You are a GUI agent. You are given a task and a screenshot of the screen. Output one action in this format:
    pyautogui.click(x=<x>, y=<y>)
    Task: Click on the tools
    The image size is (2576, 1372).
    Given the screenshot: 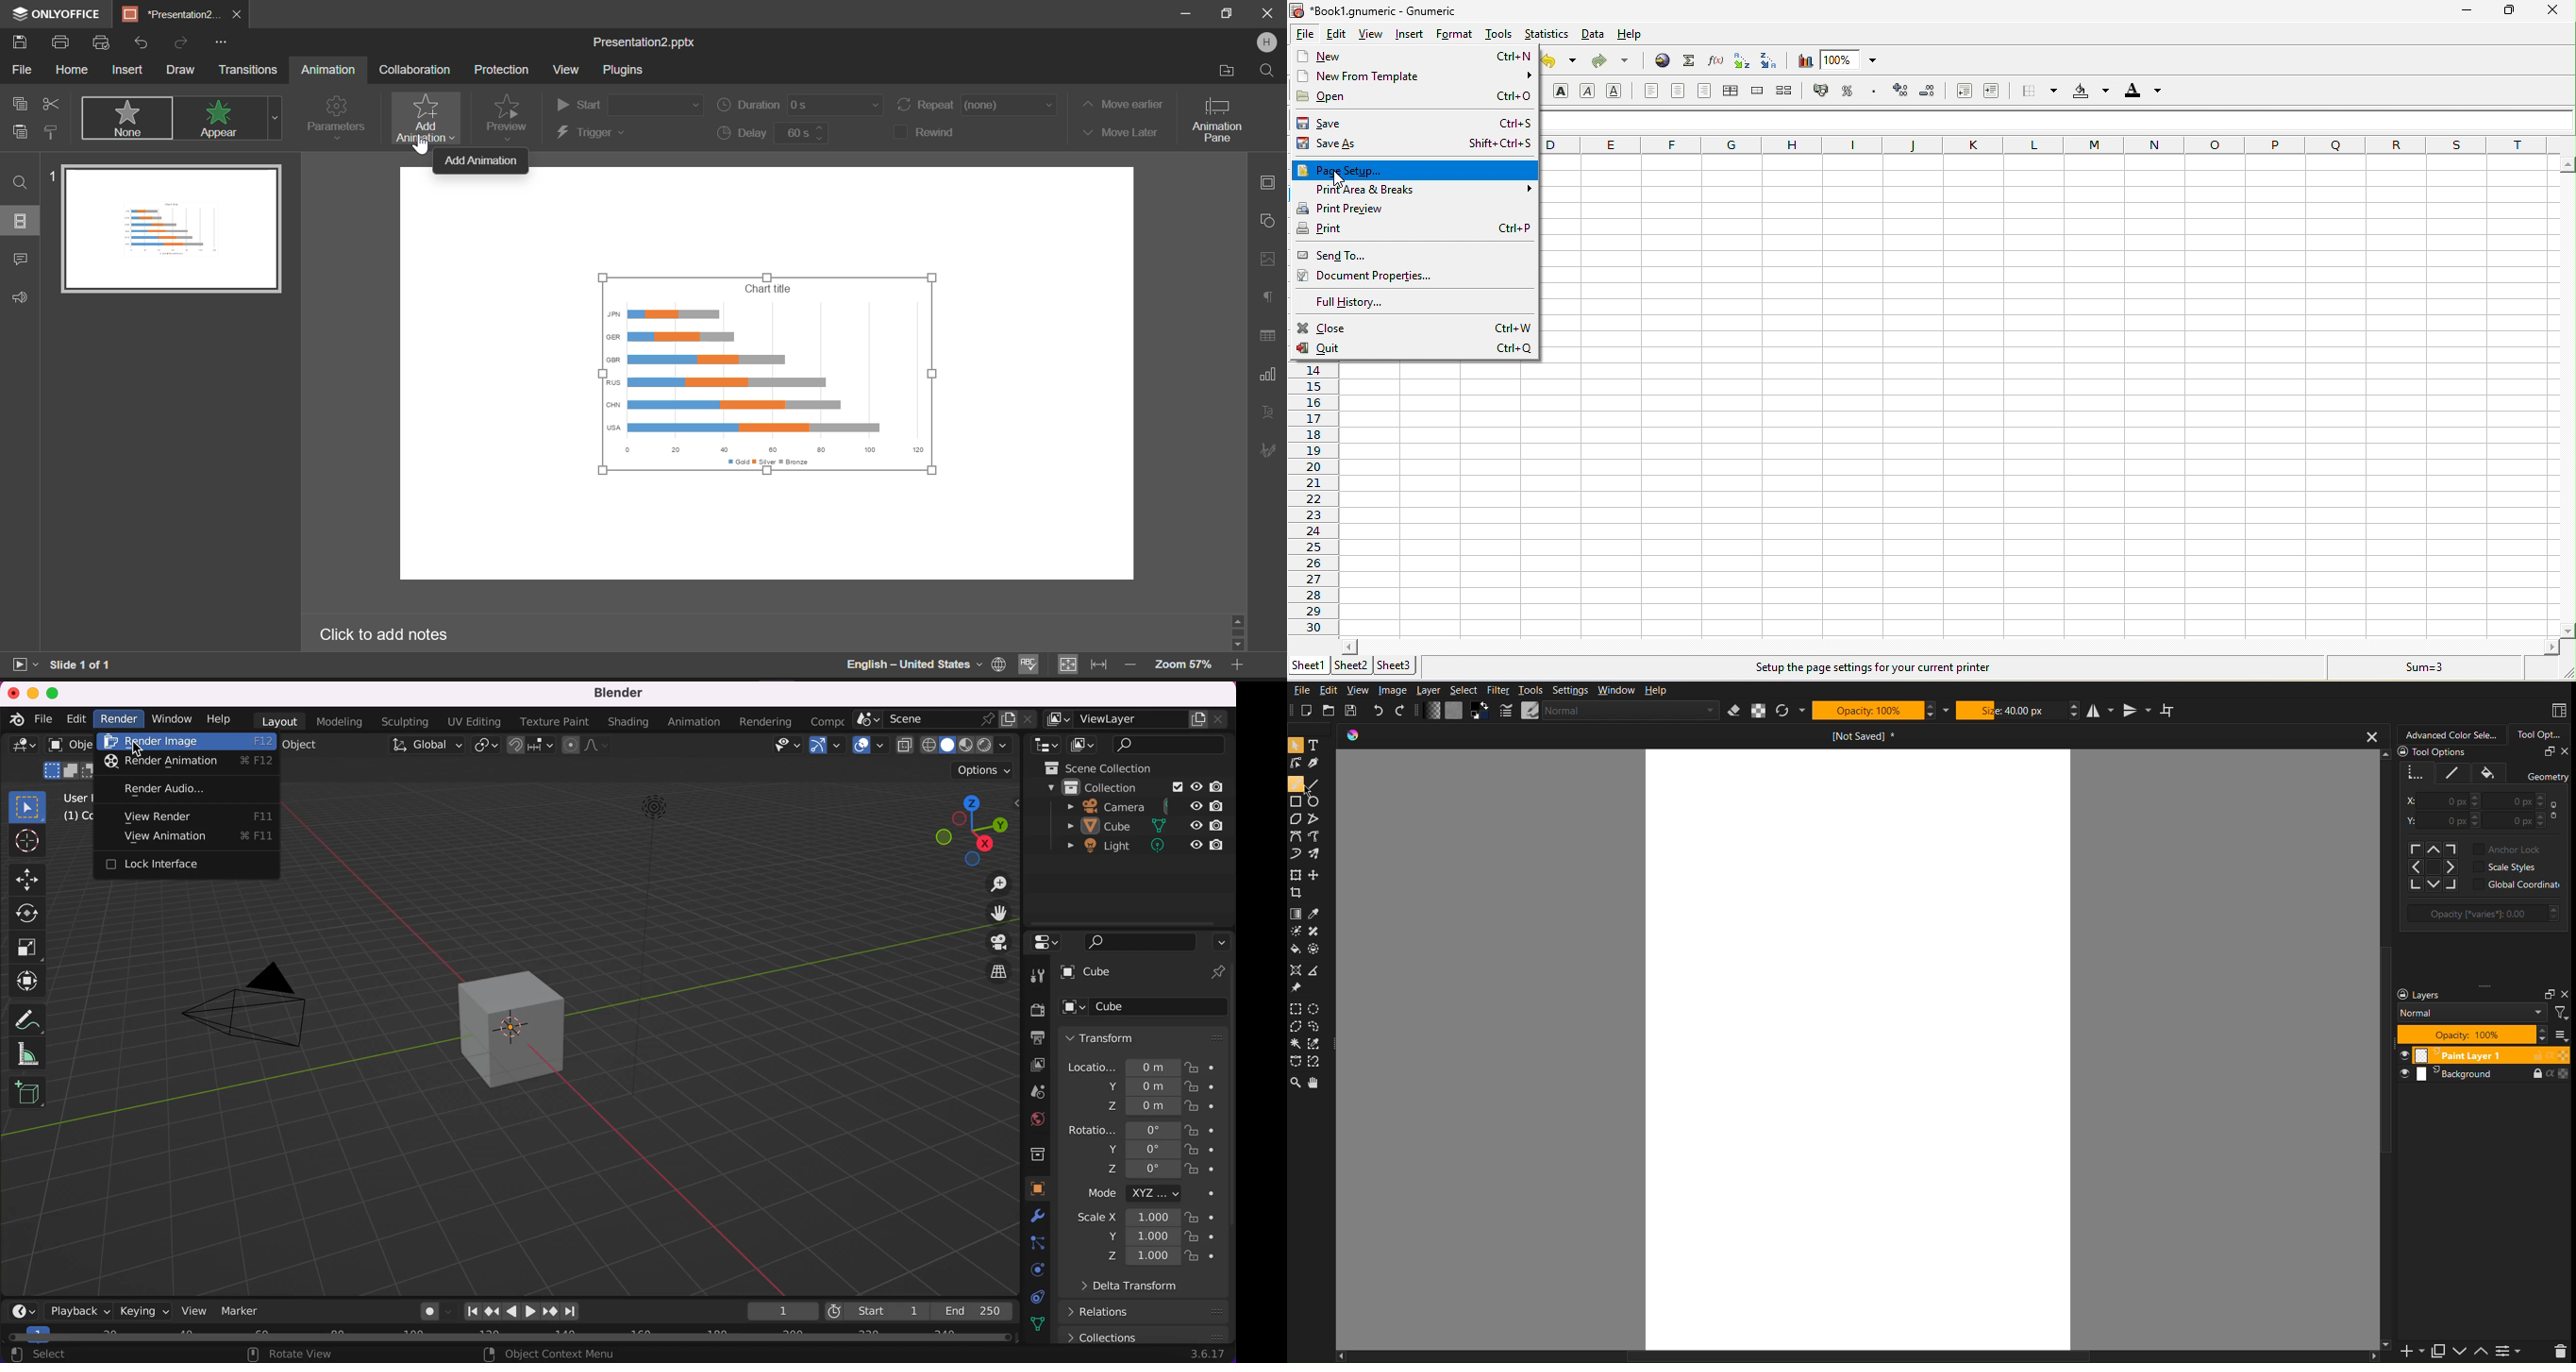 What is the action you would take?
    pyautogui.click(x=1497, y=36)
    